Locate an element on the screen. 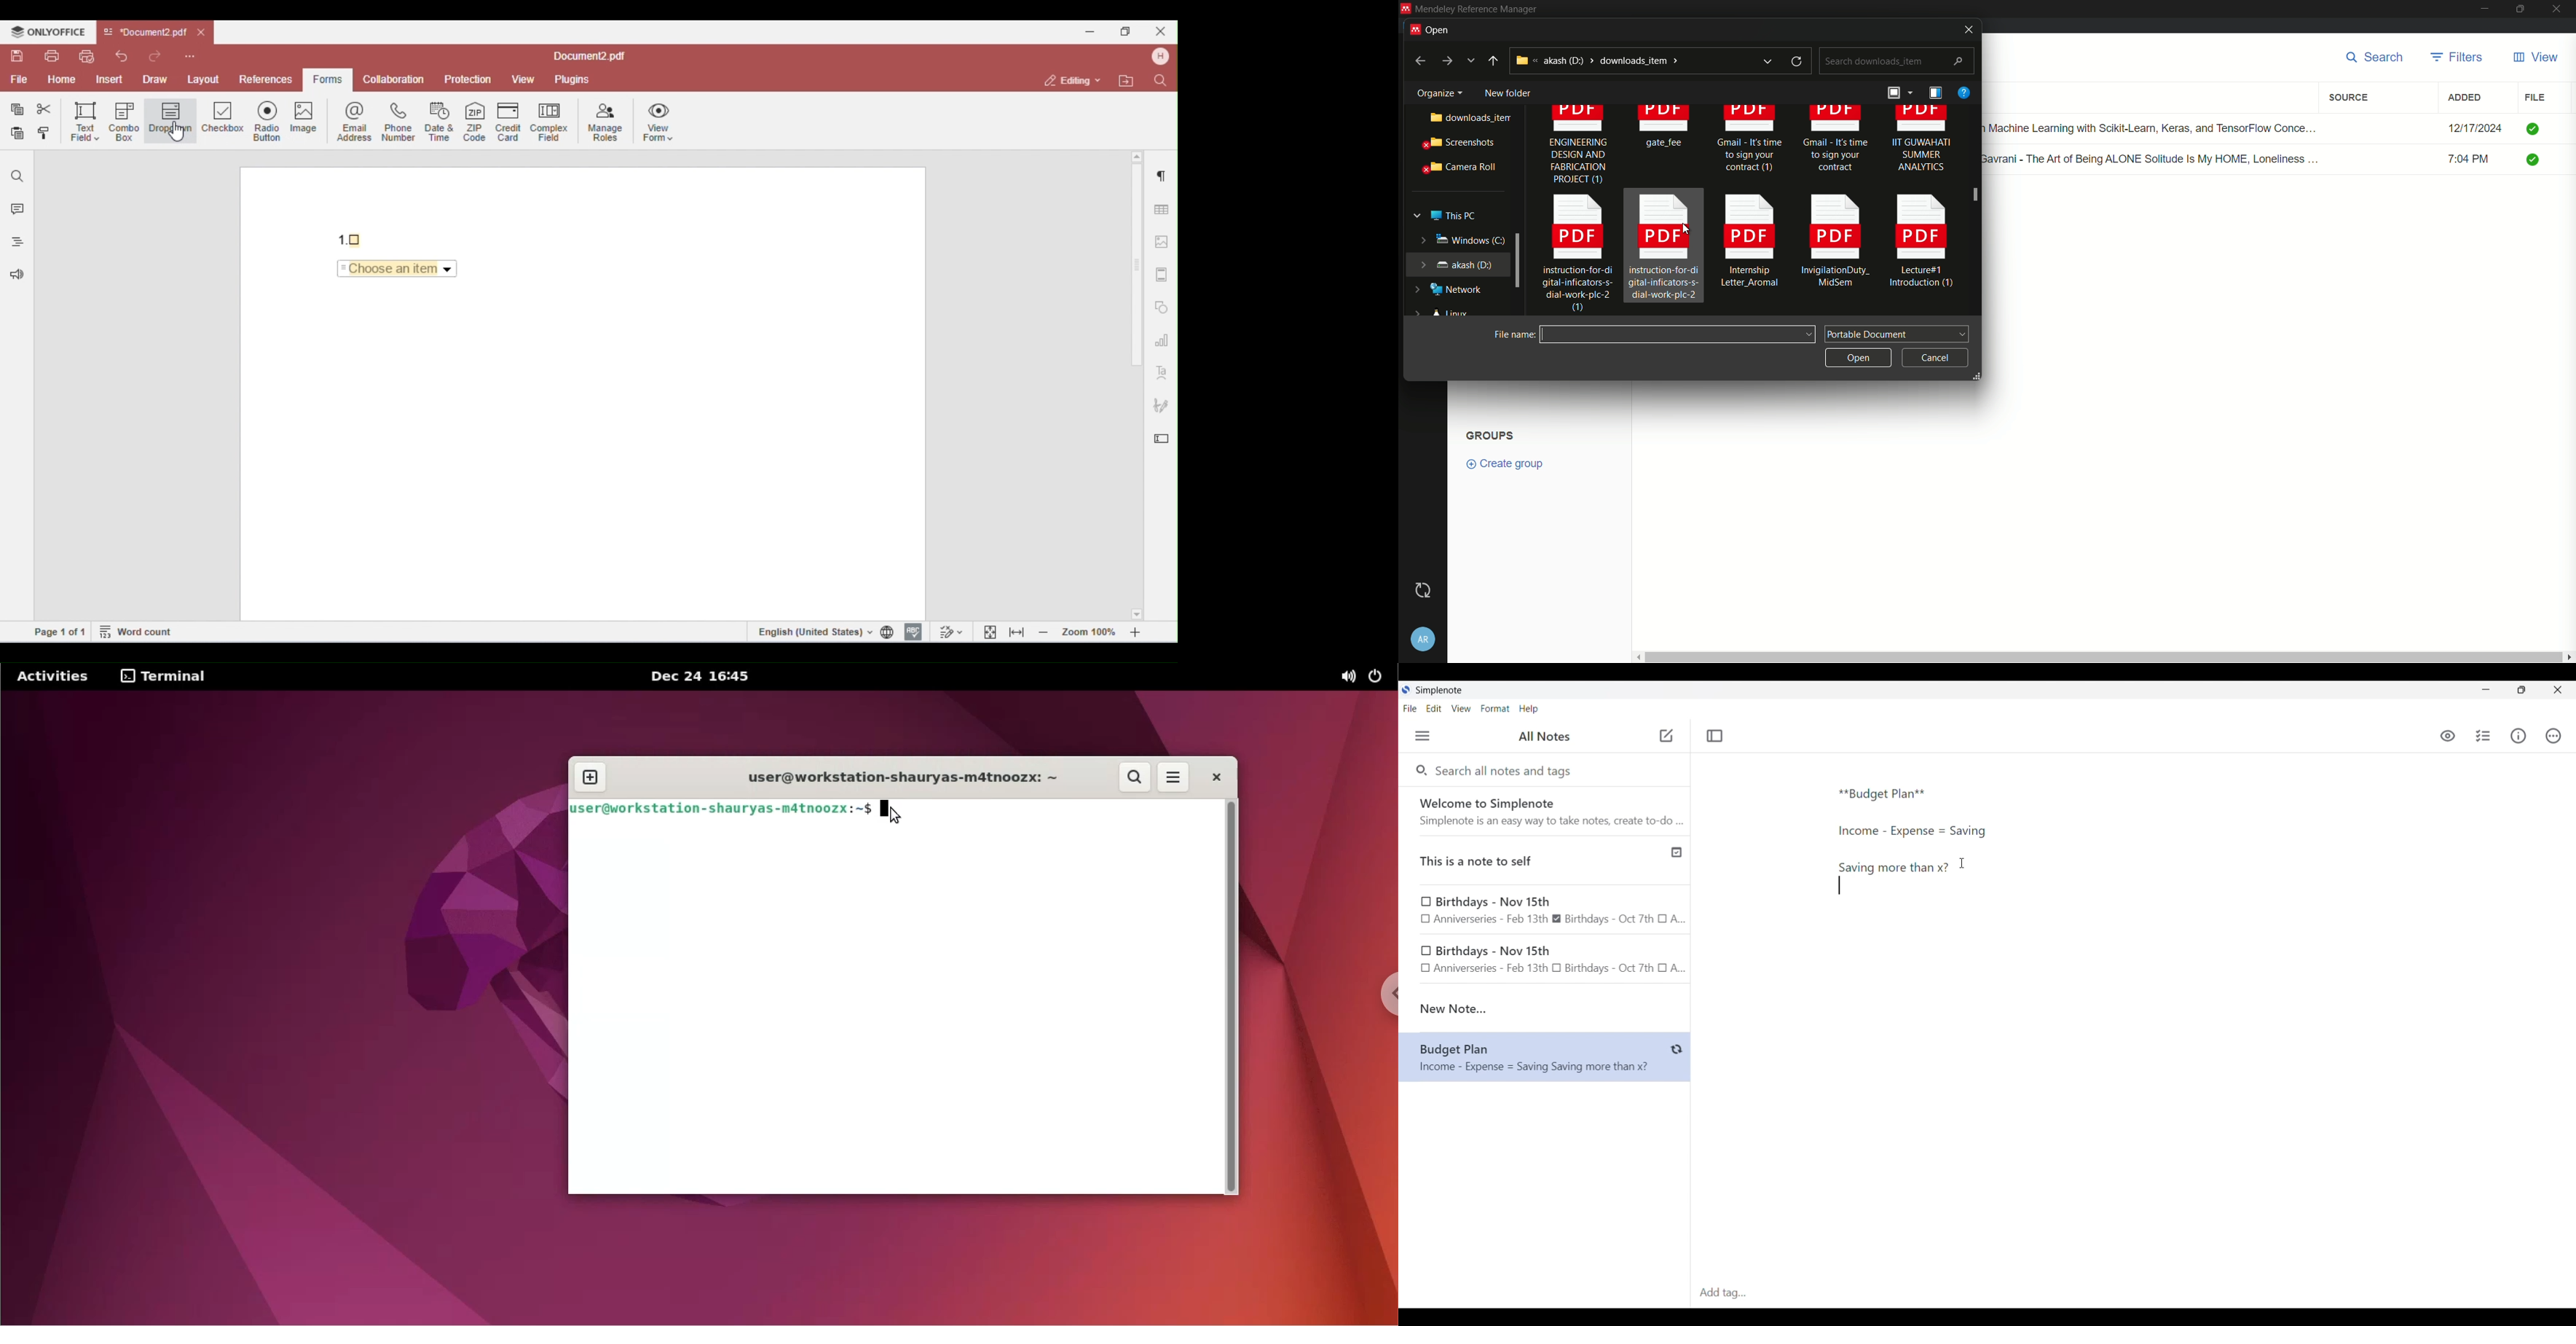 This screenshot has height=1344, width=2576. open is located at coordinates (1436, 28).